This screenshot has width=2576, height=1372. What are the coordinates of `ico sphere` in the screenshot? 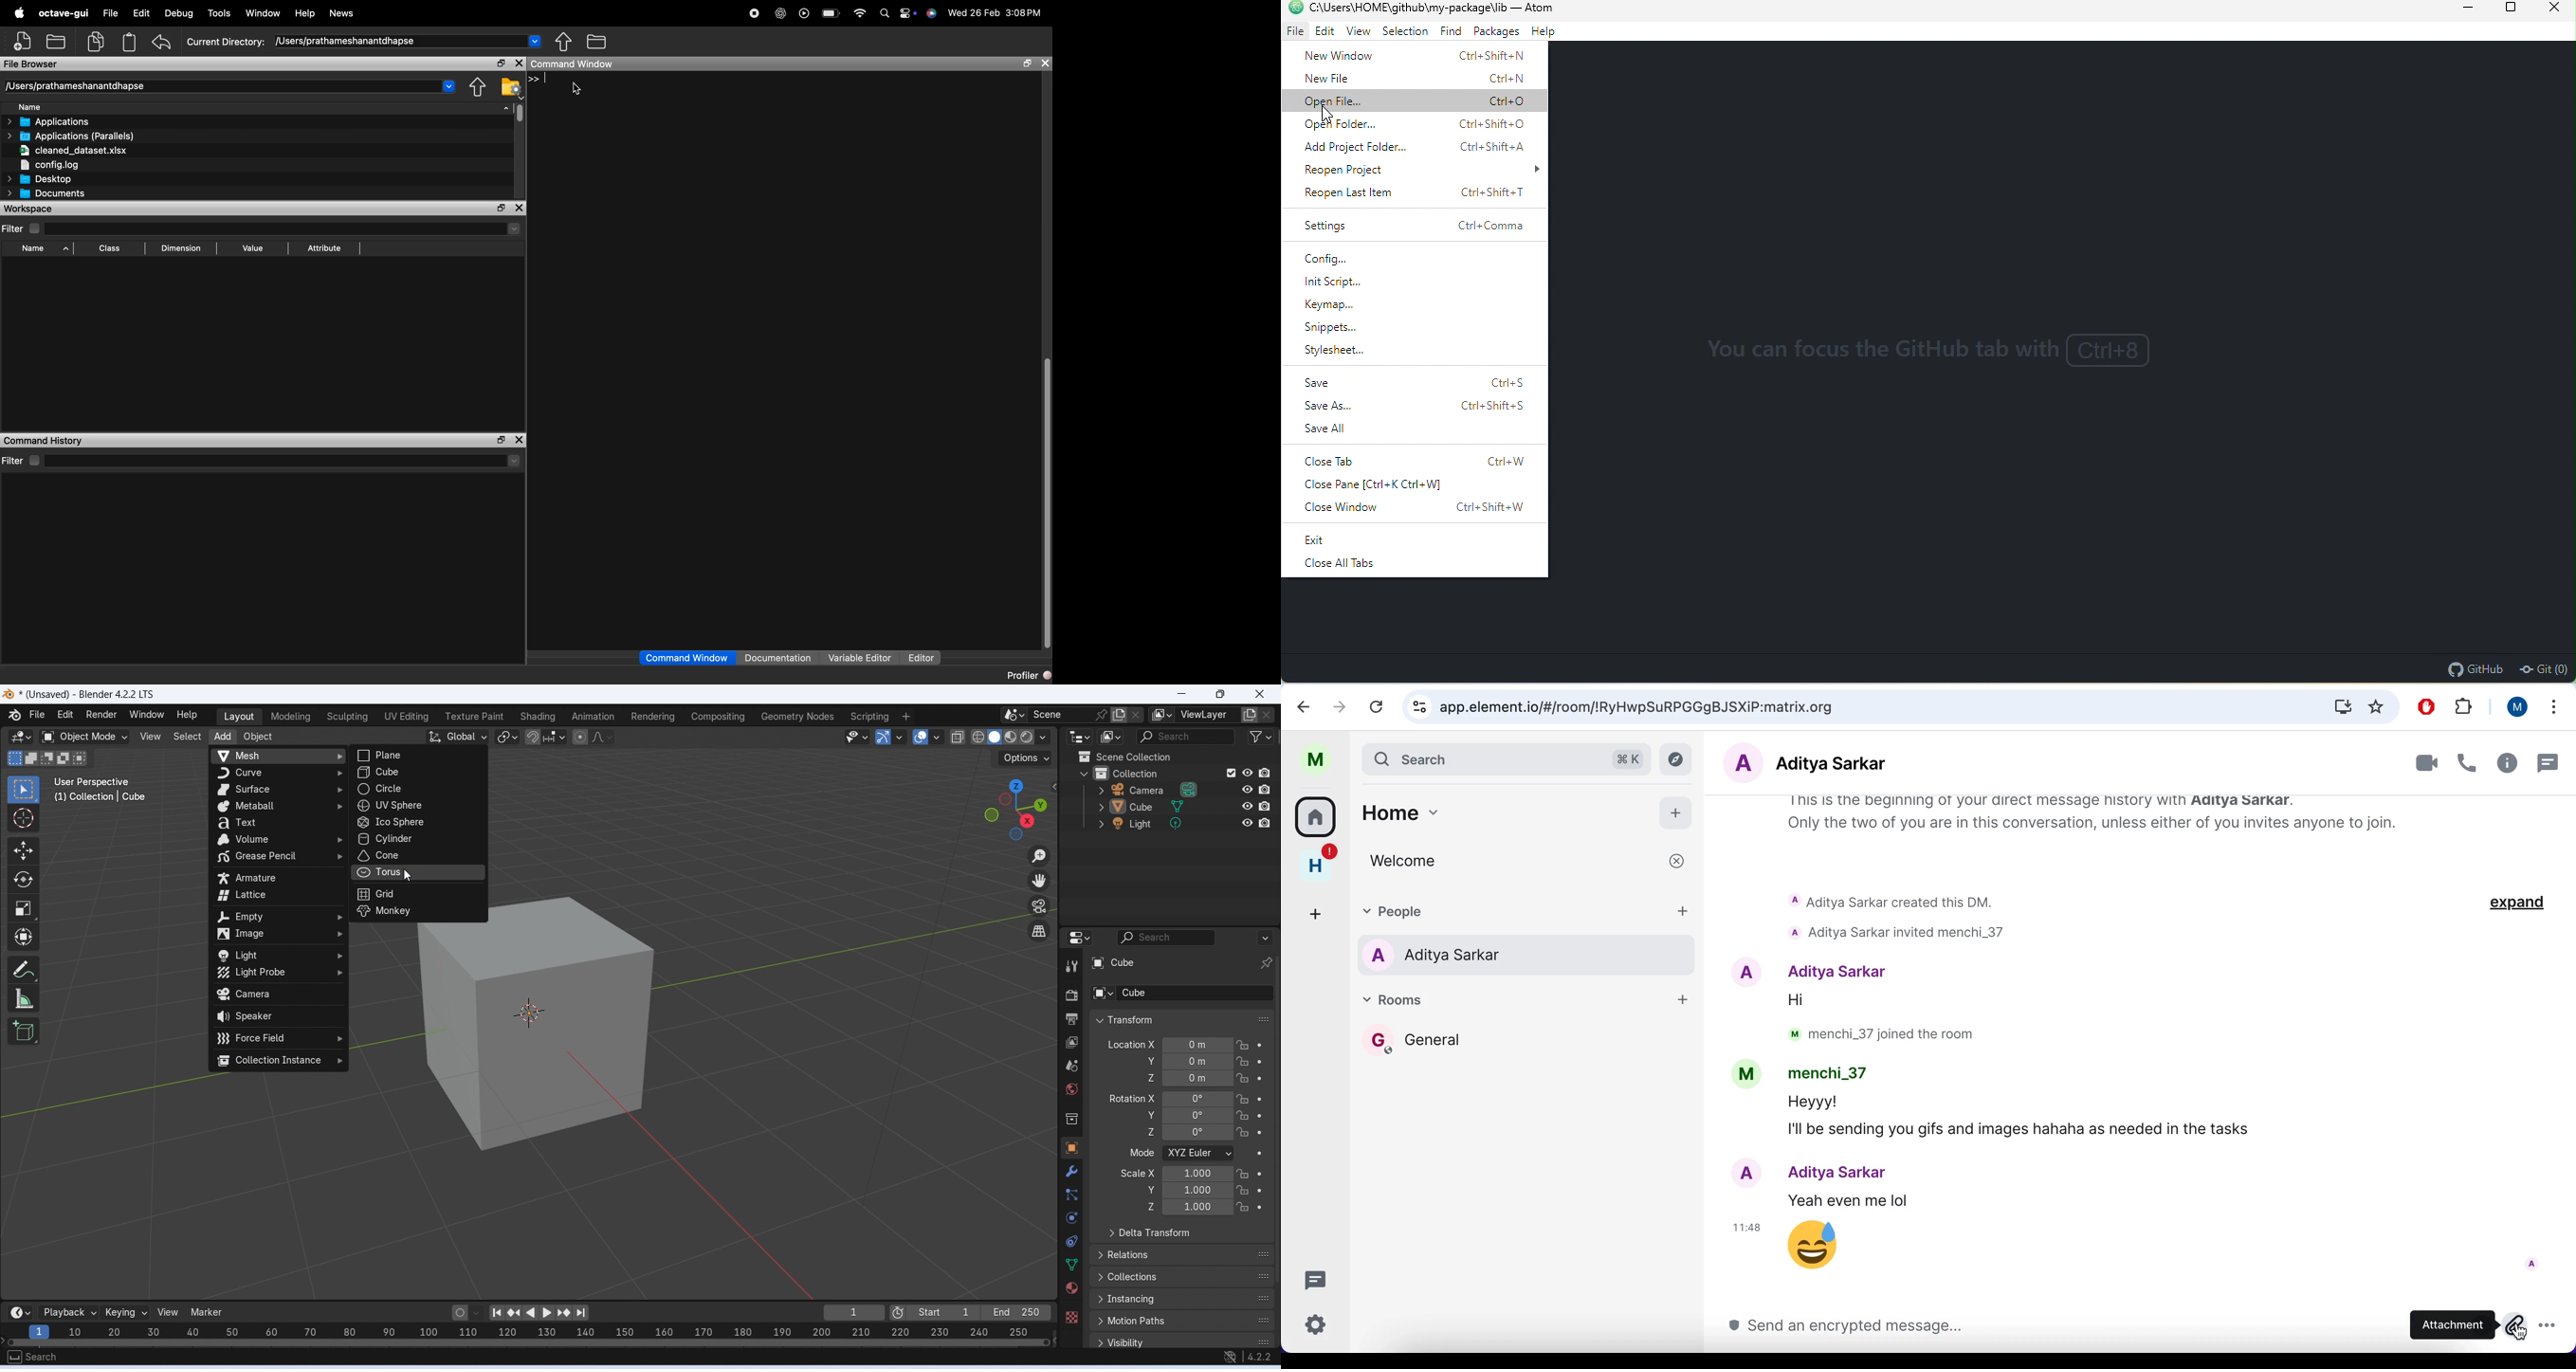 It's located at (416, 822).